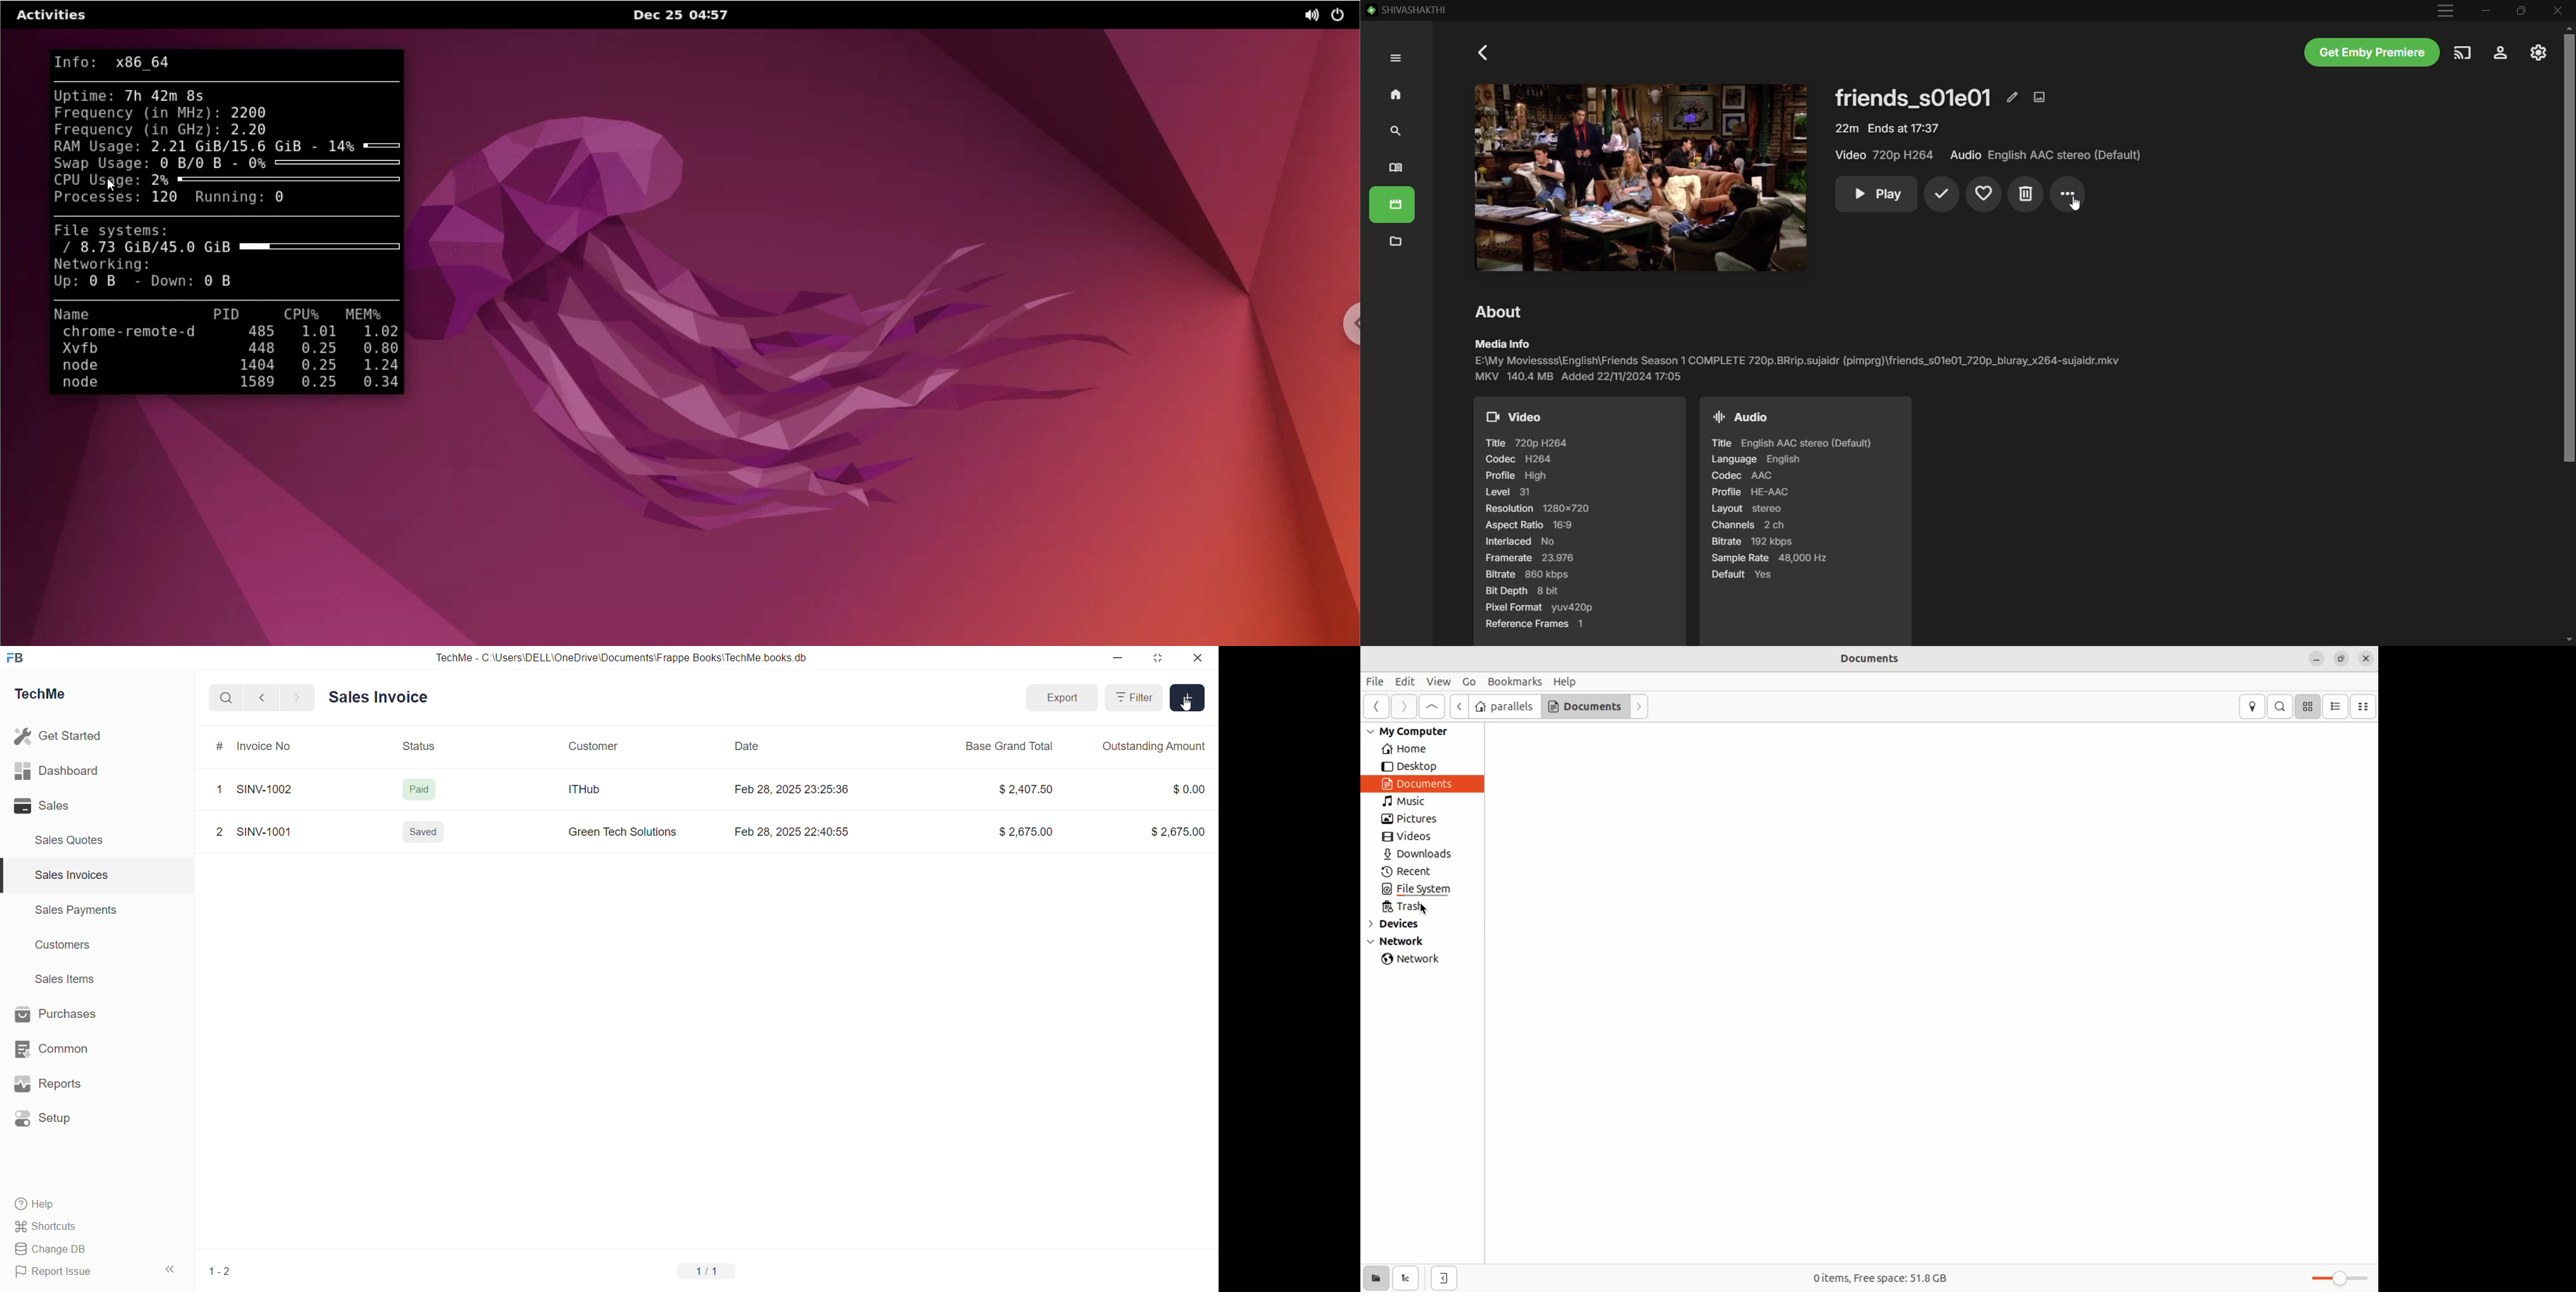 The width and height of the screenshot is (2576, 1316). I want to click on ull Dashboard, so click(63, 770).